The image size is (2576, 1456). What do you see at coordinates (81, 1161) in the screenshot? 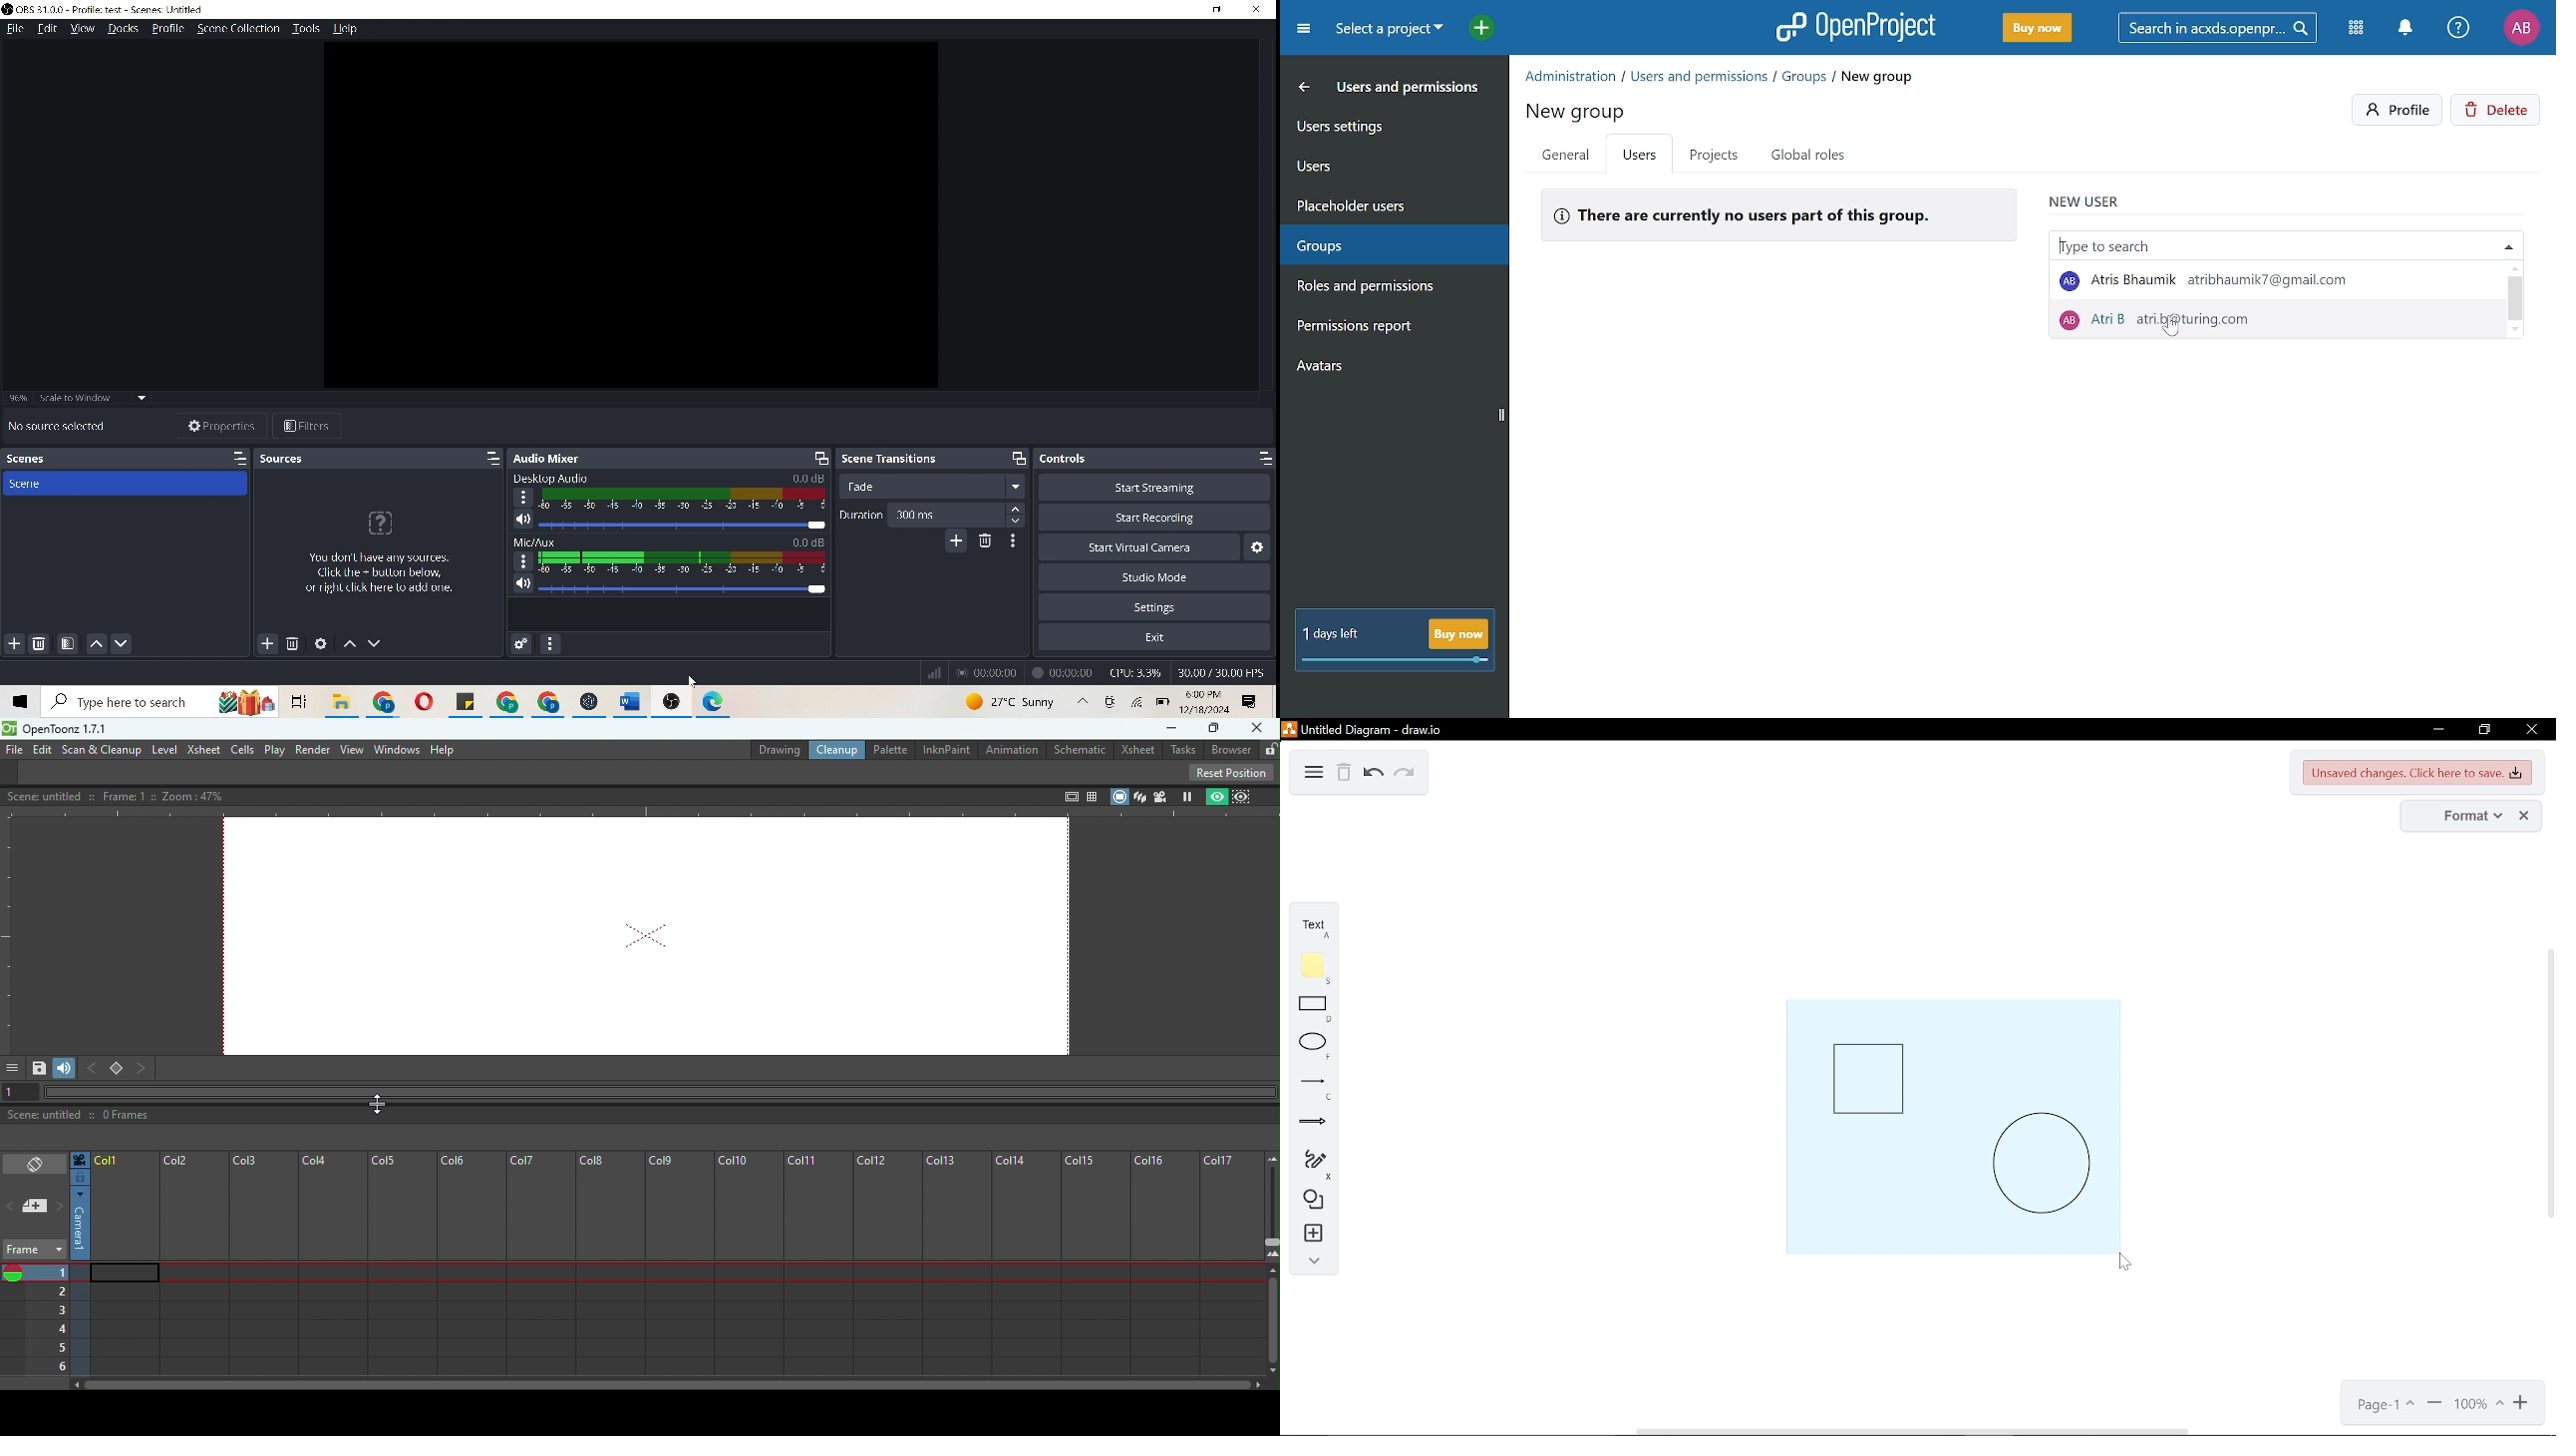
I see `Click to select camera` at bounding box center [81, 1161].